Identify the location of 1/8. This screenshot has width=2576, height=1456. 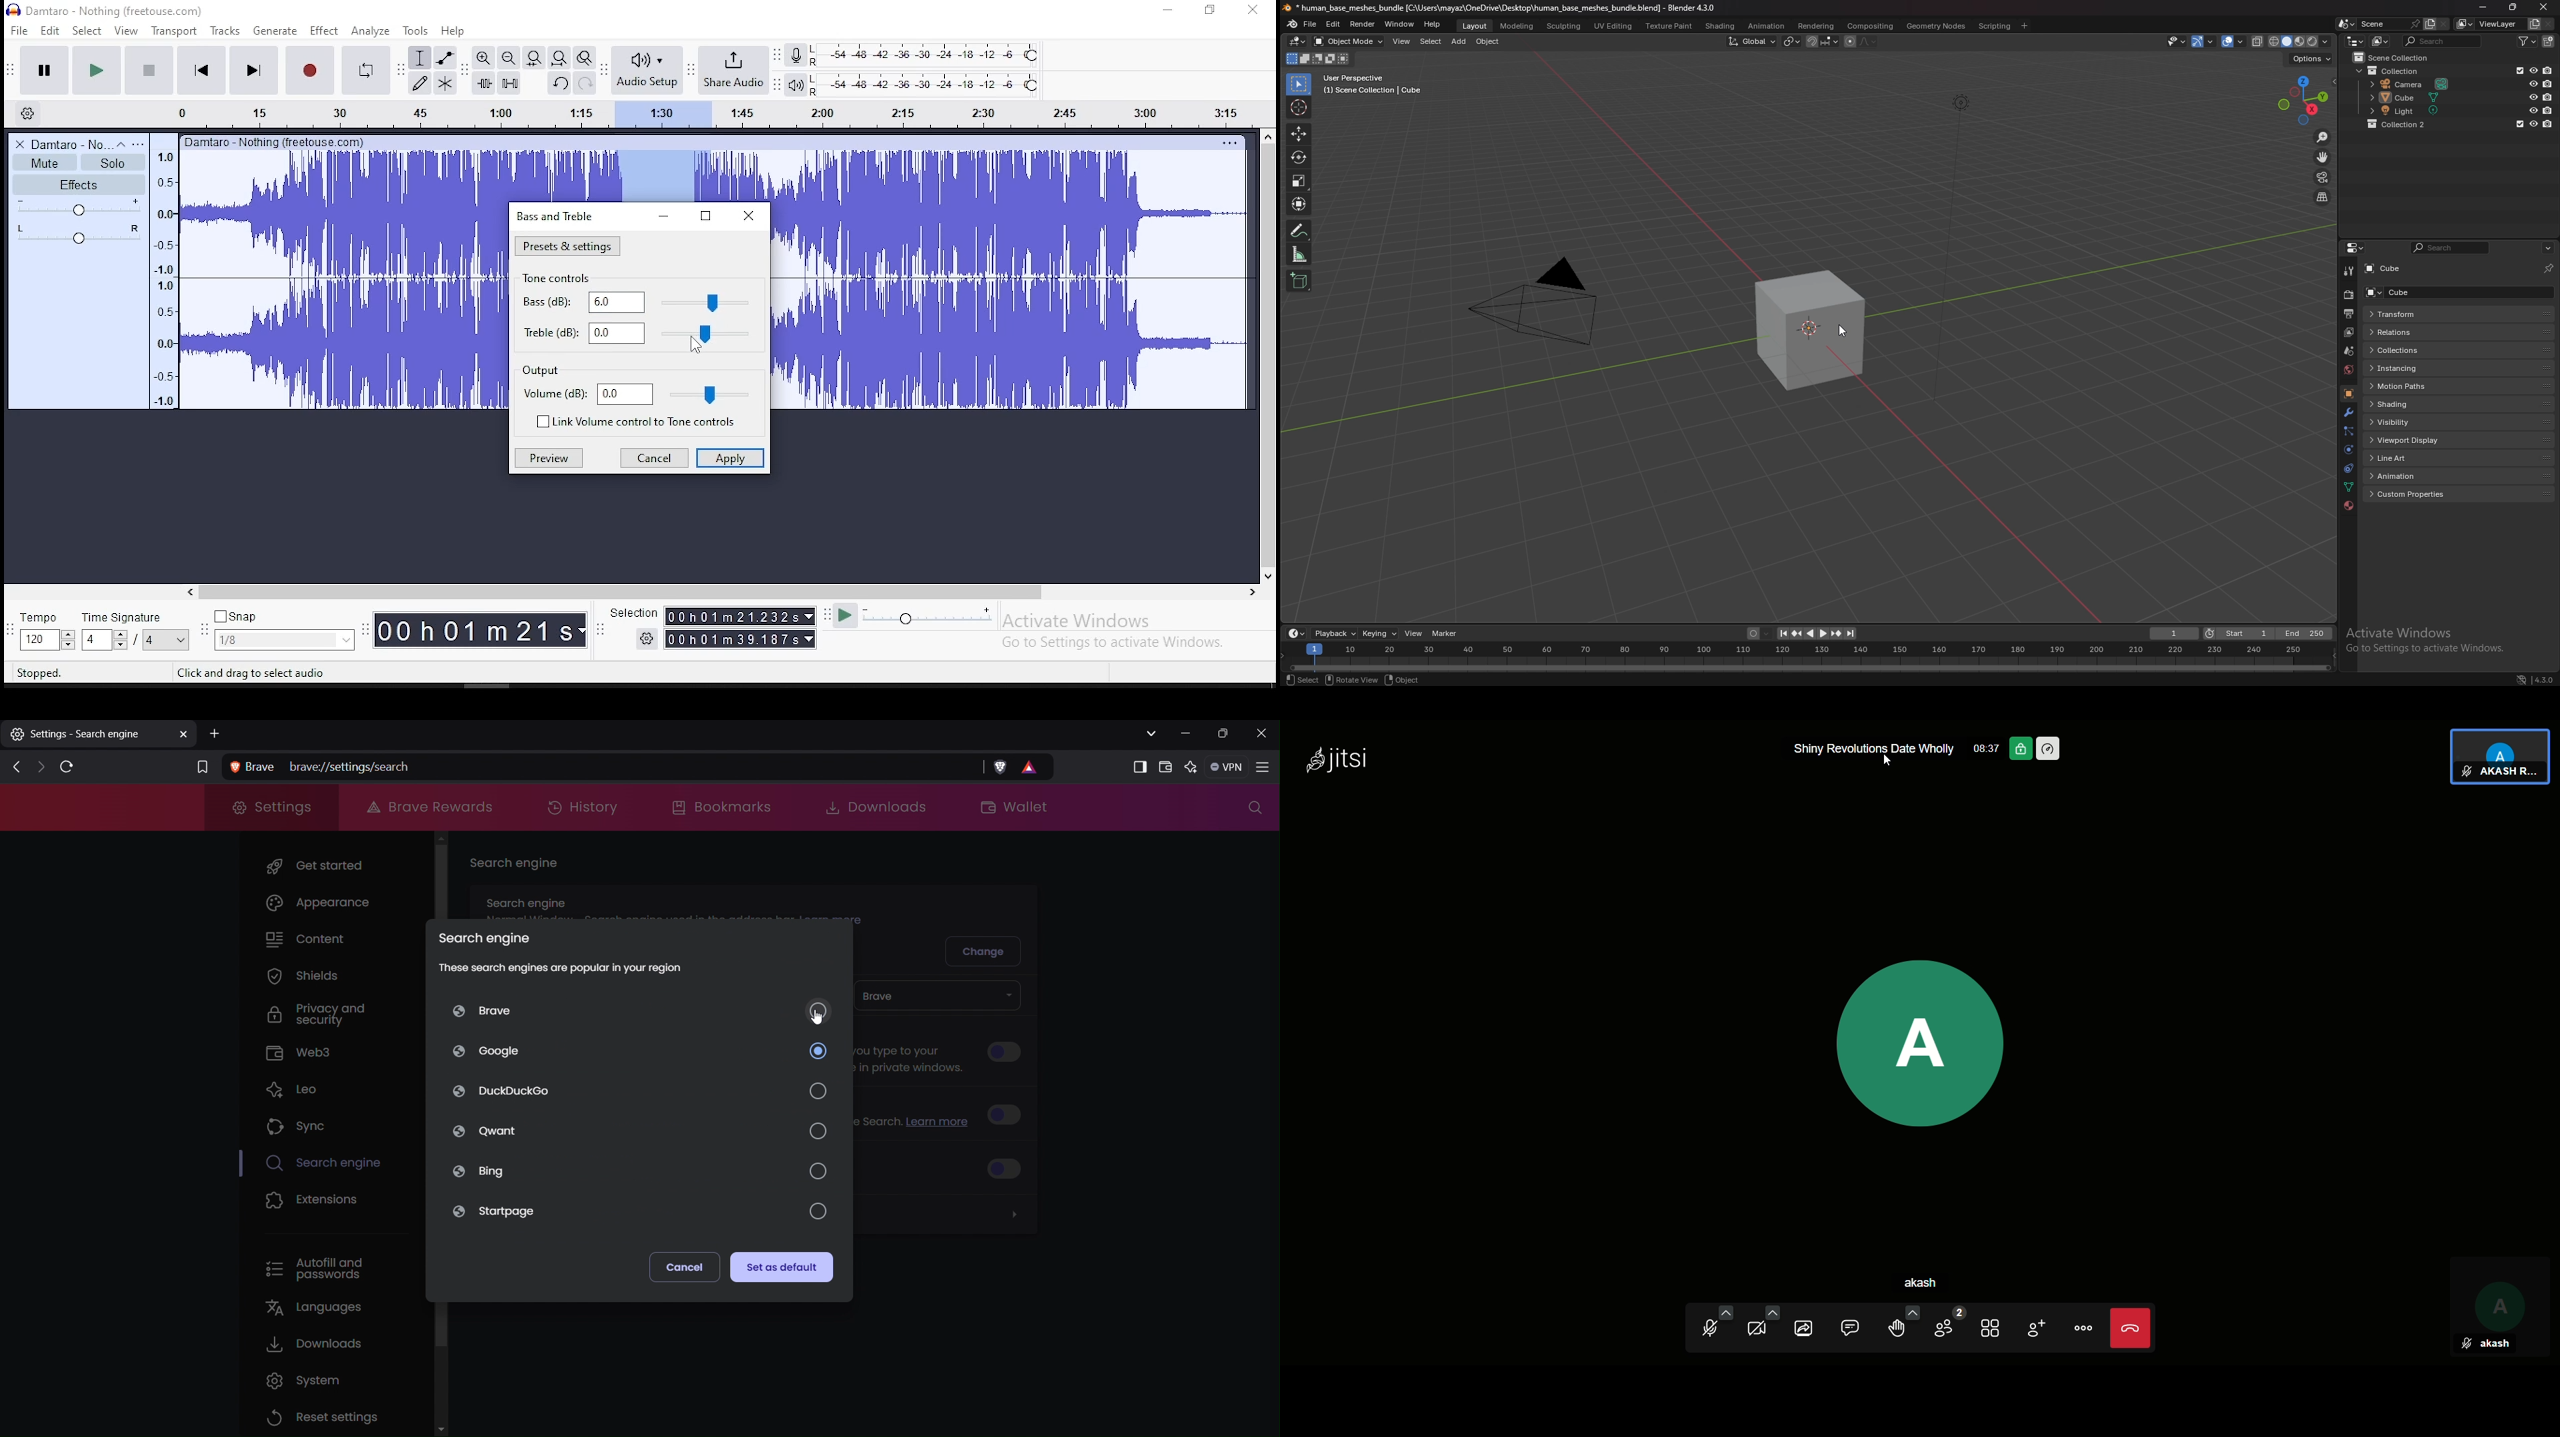
(269, 640).